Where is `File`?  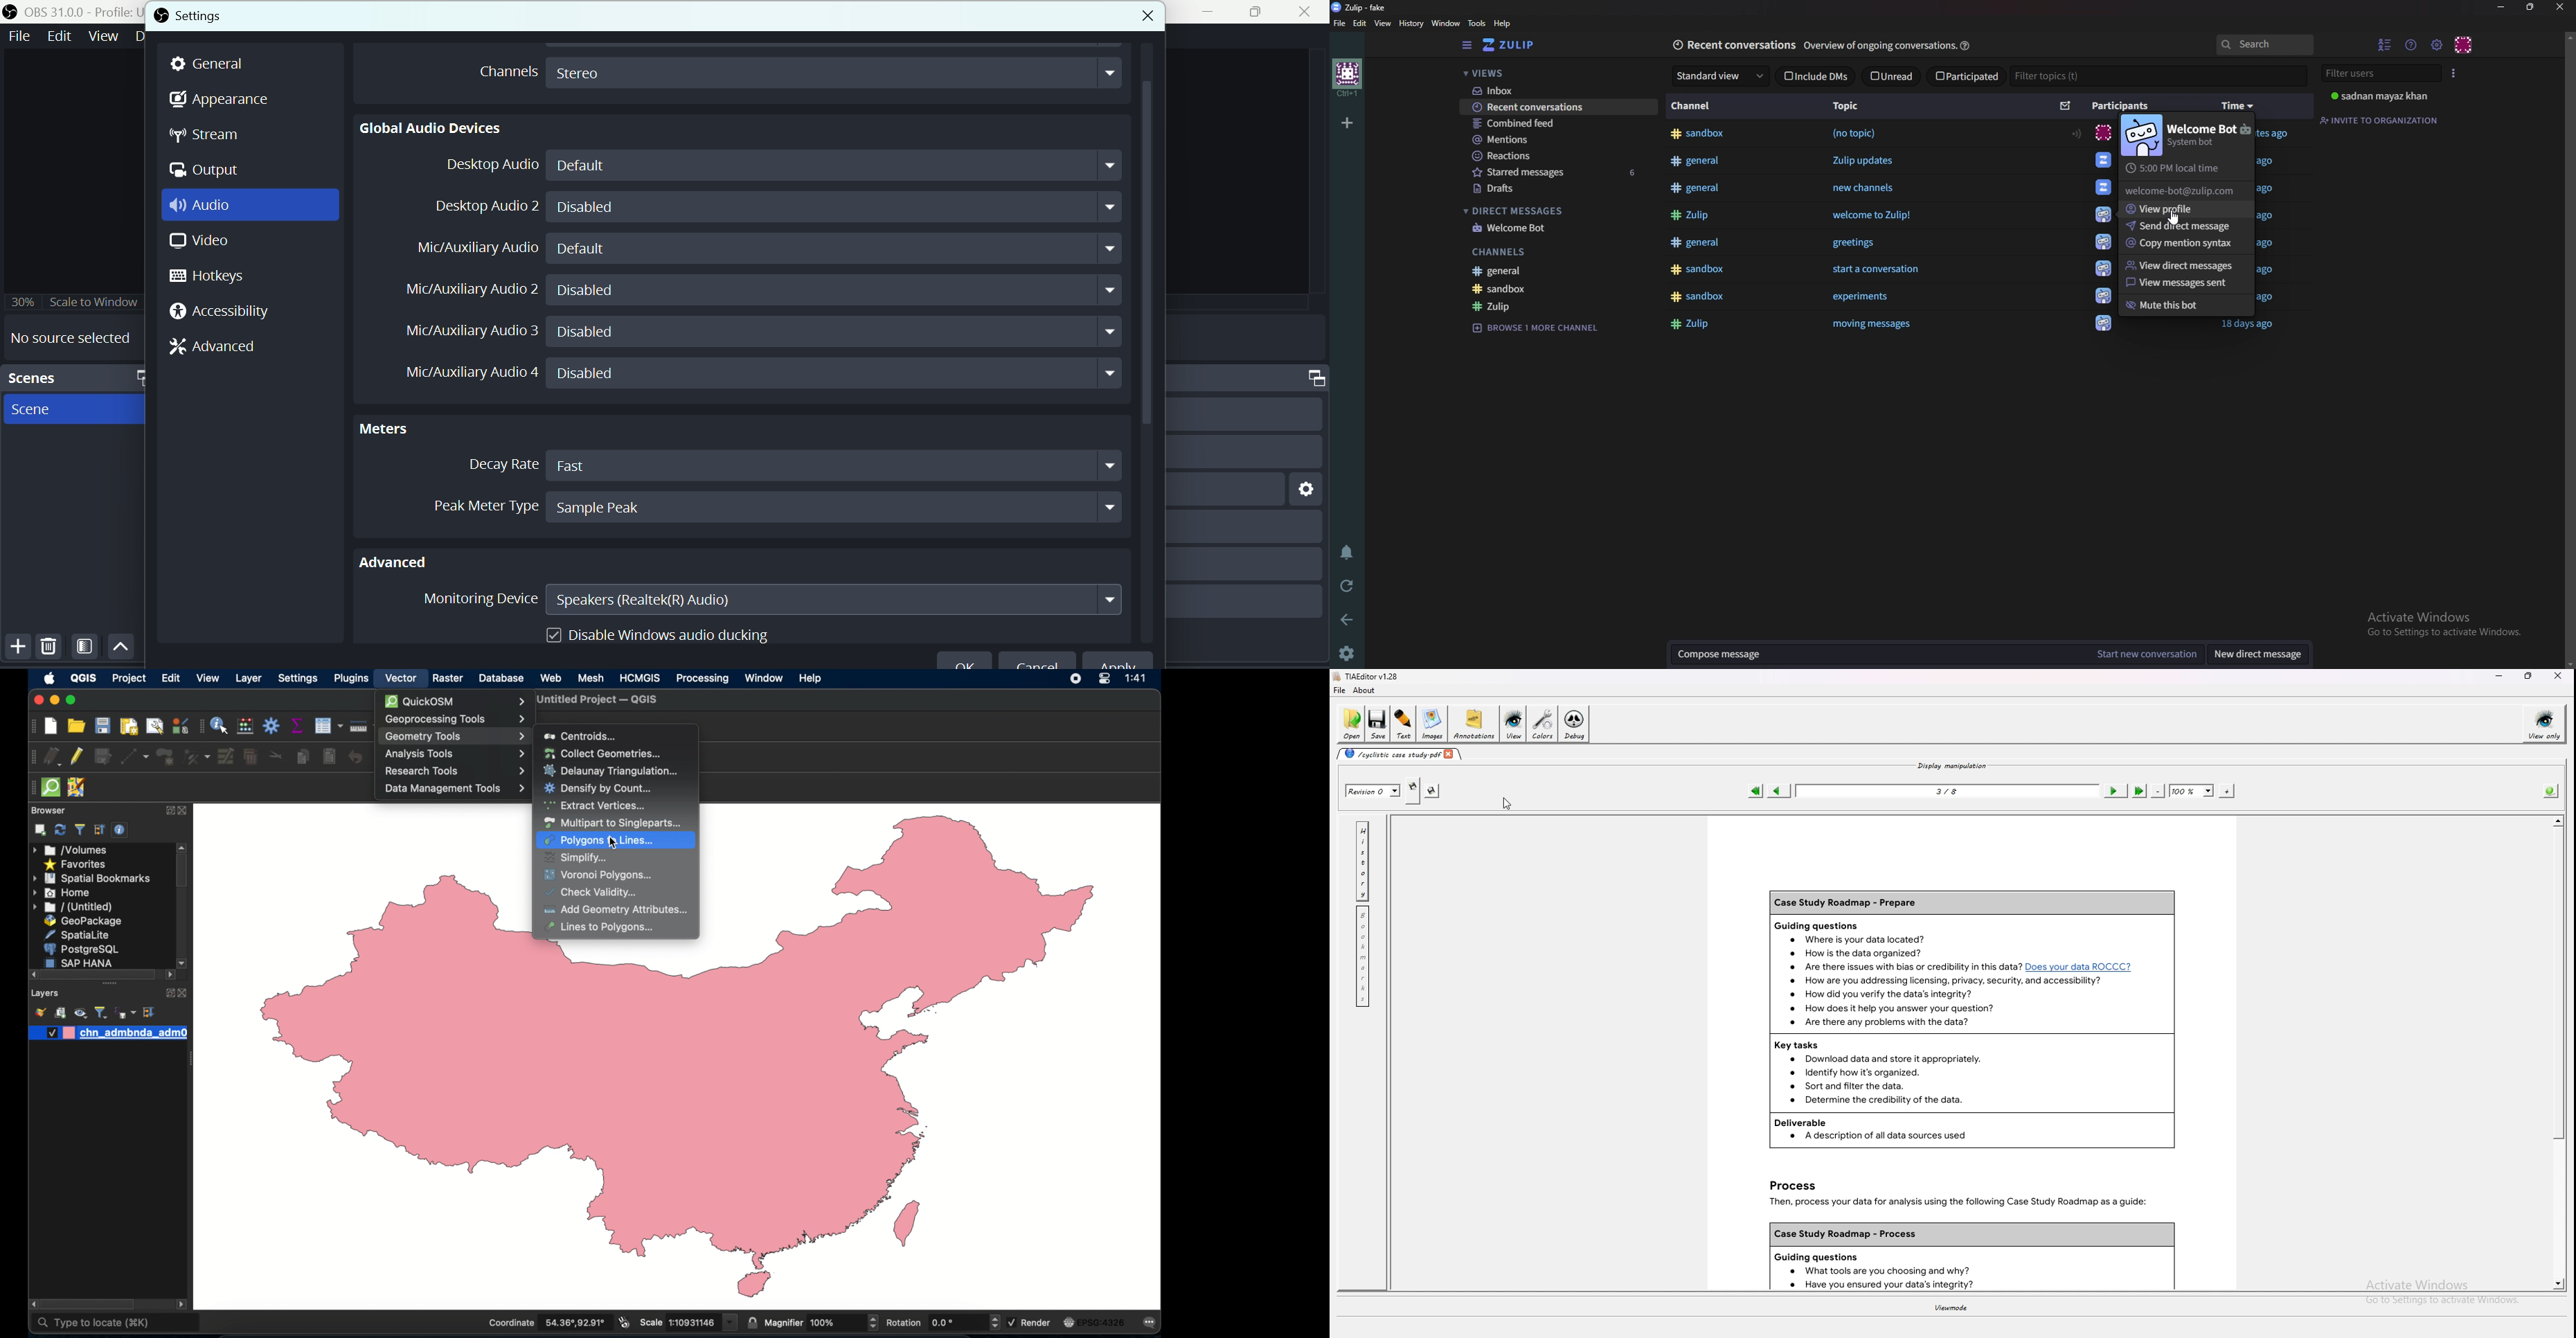
File is located at coordinates (1339, 23).